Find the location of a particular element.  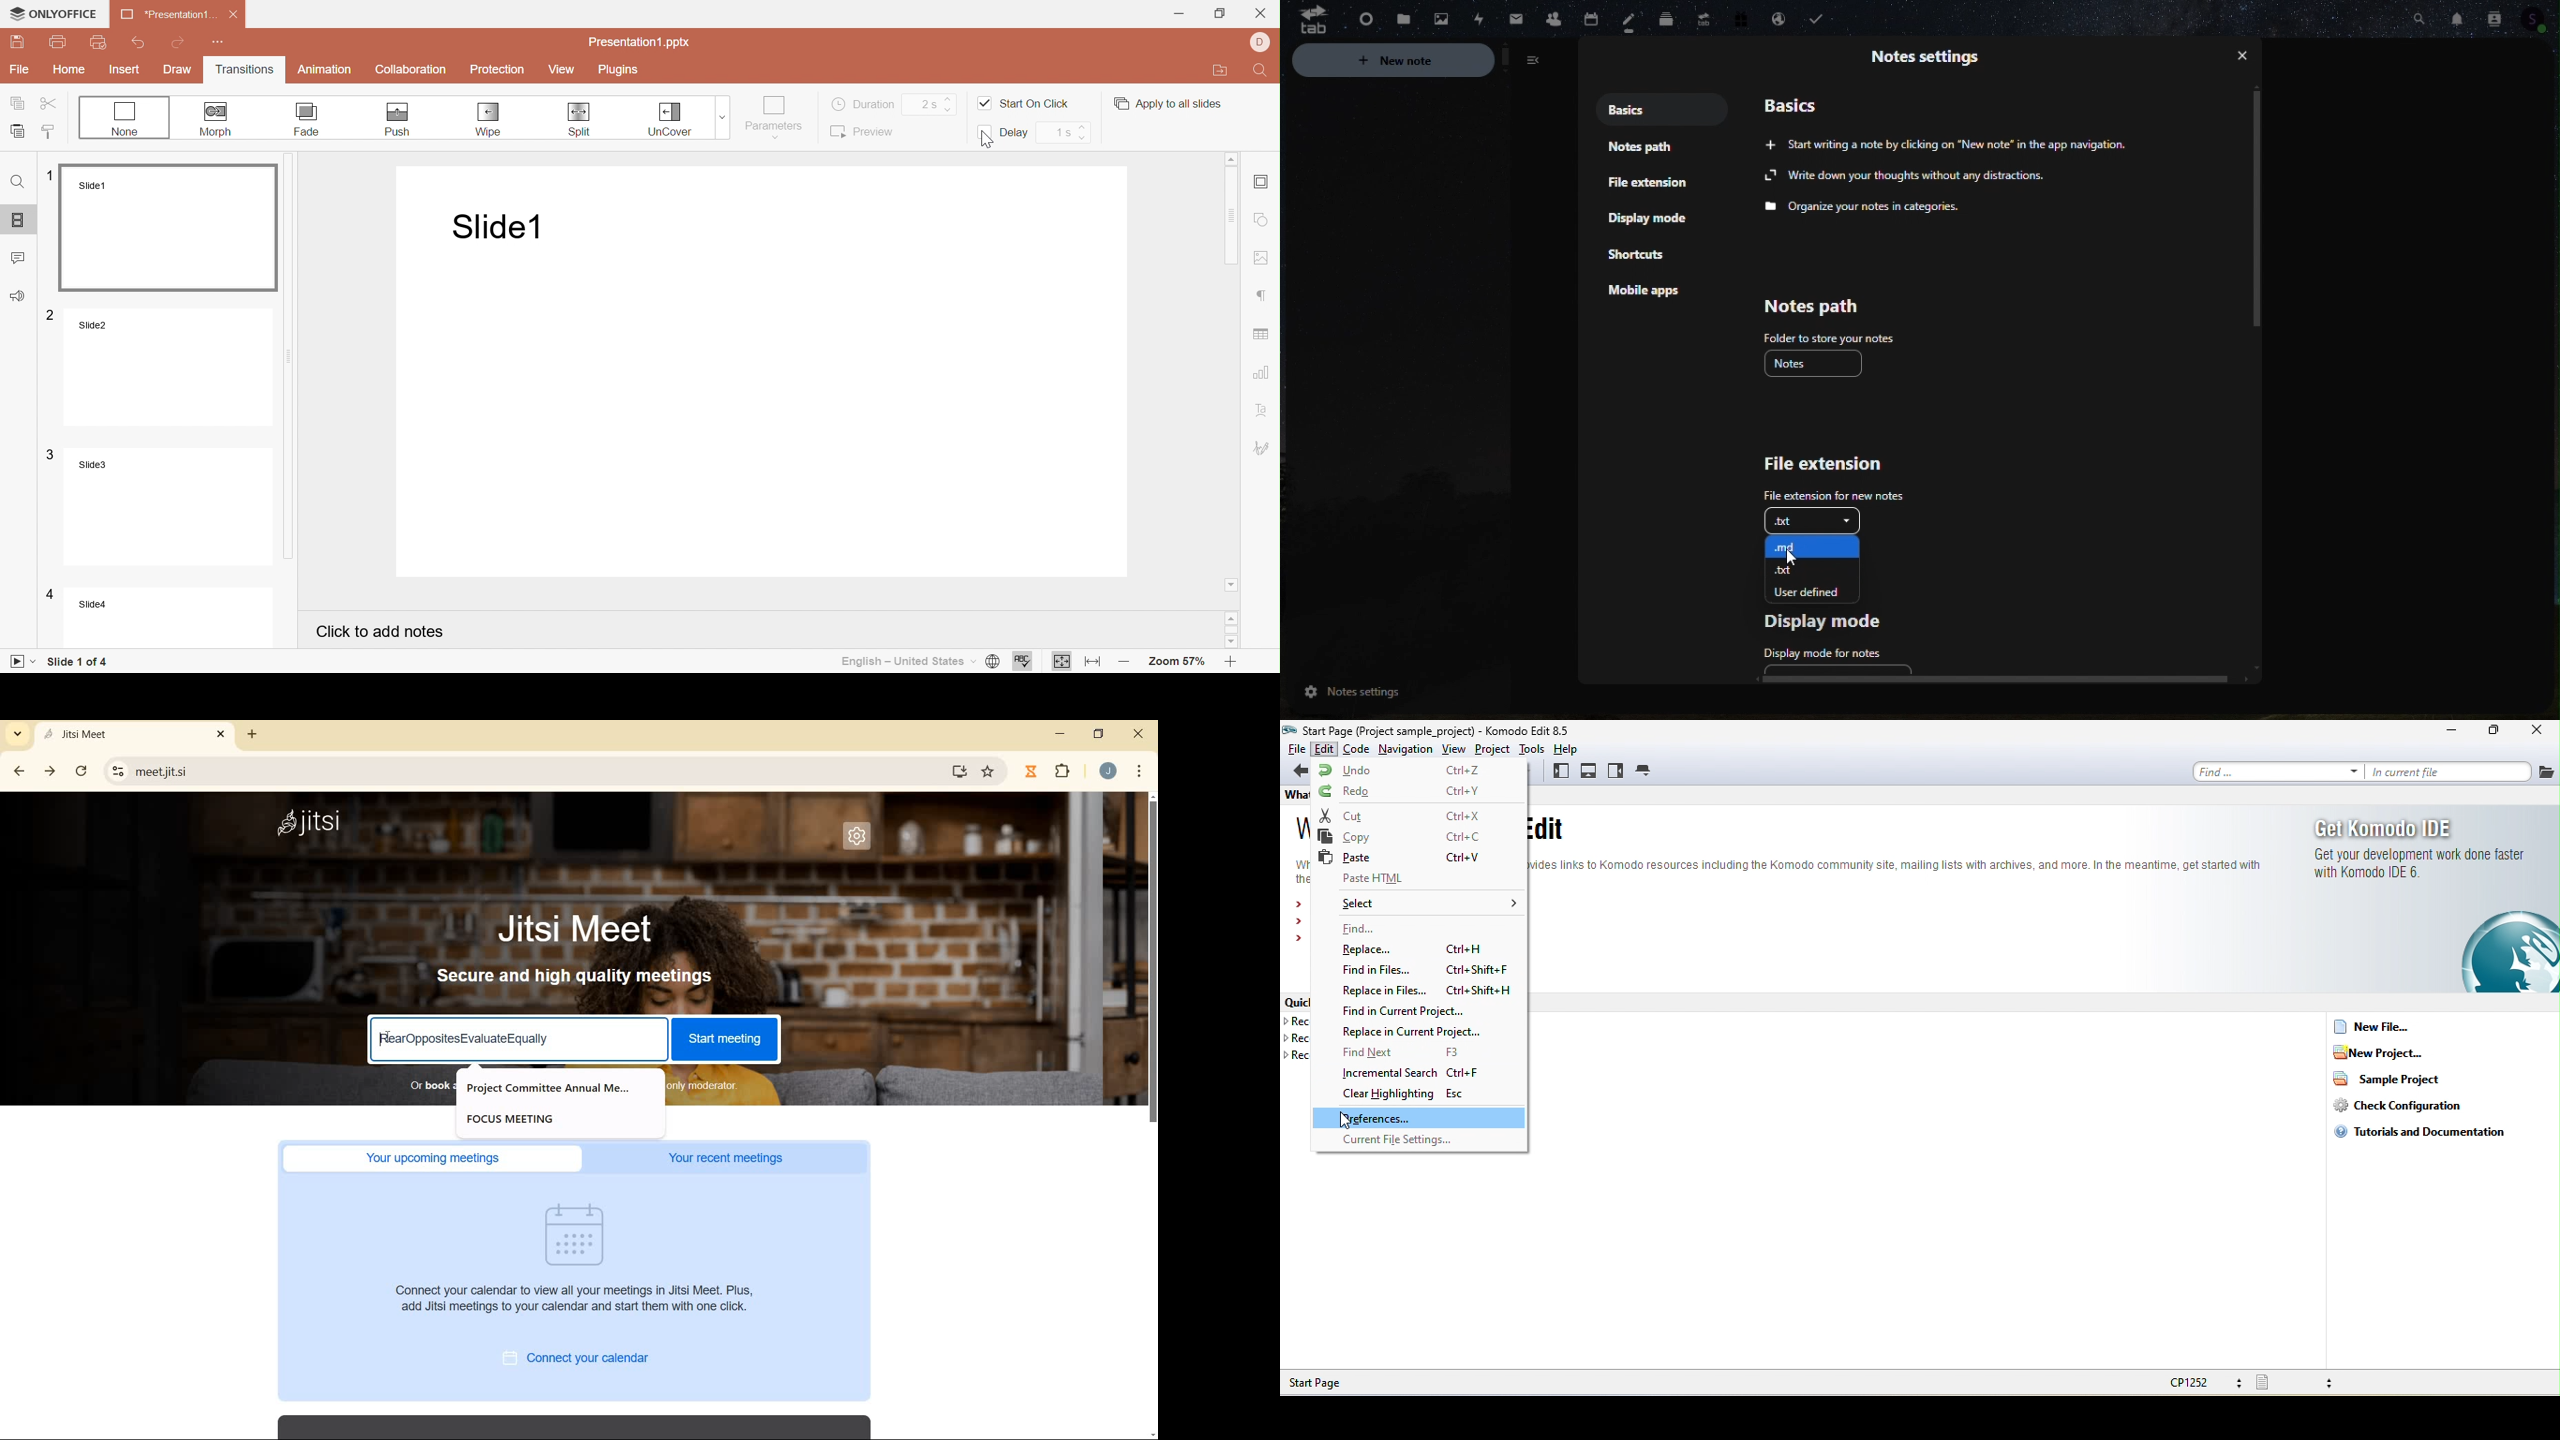

Fit to slide is located at coordinates (1061, 661).